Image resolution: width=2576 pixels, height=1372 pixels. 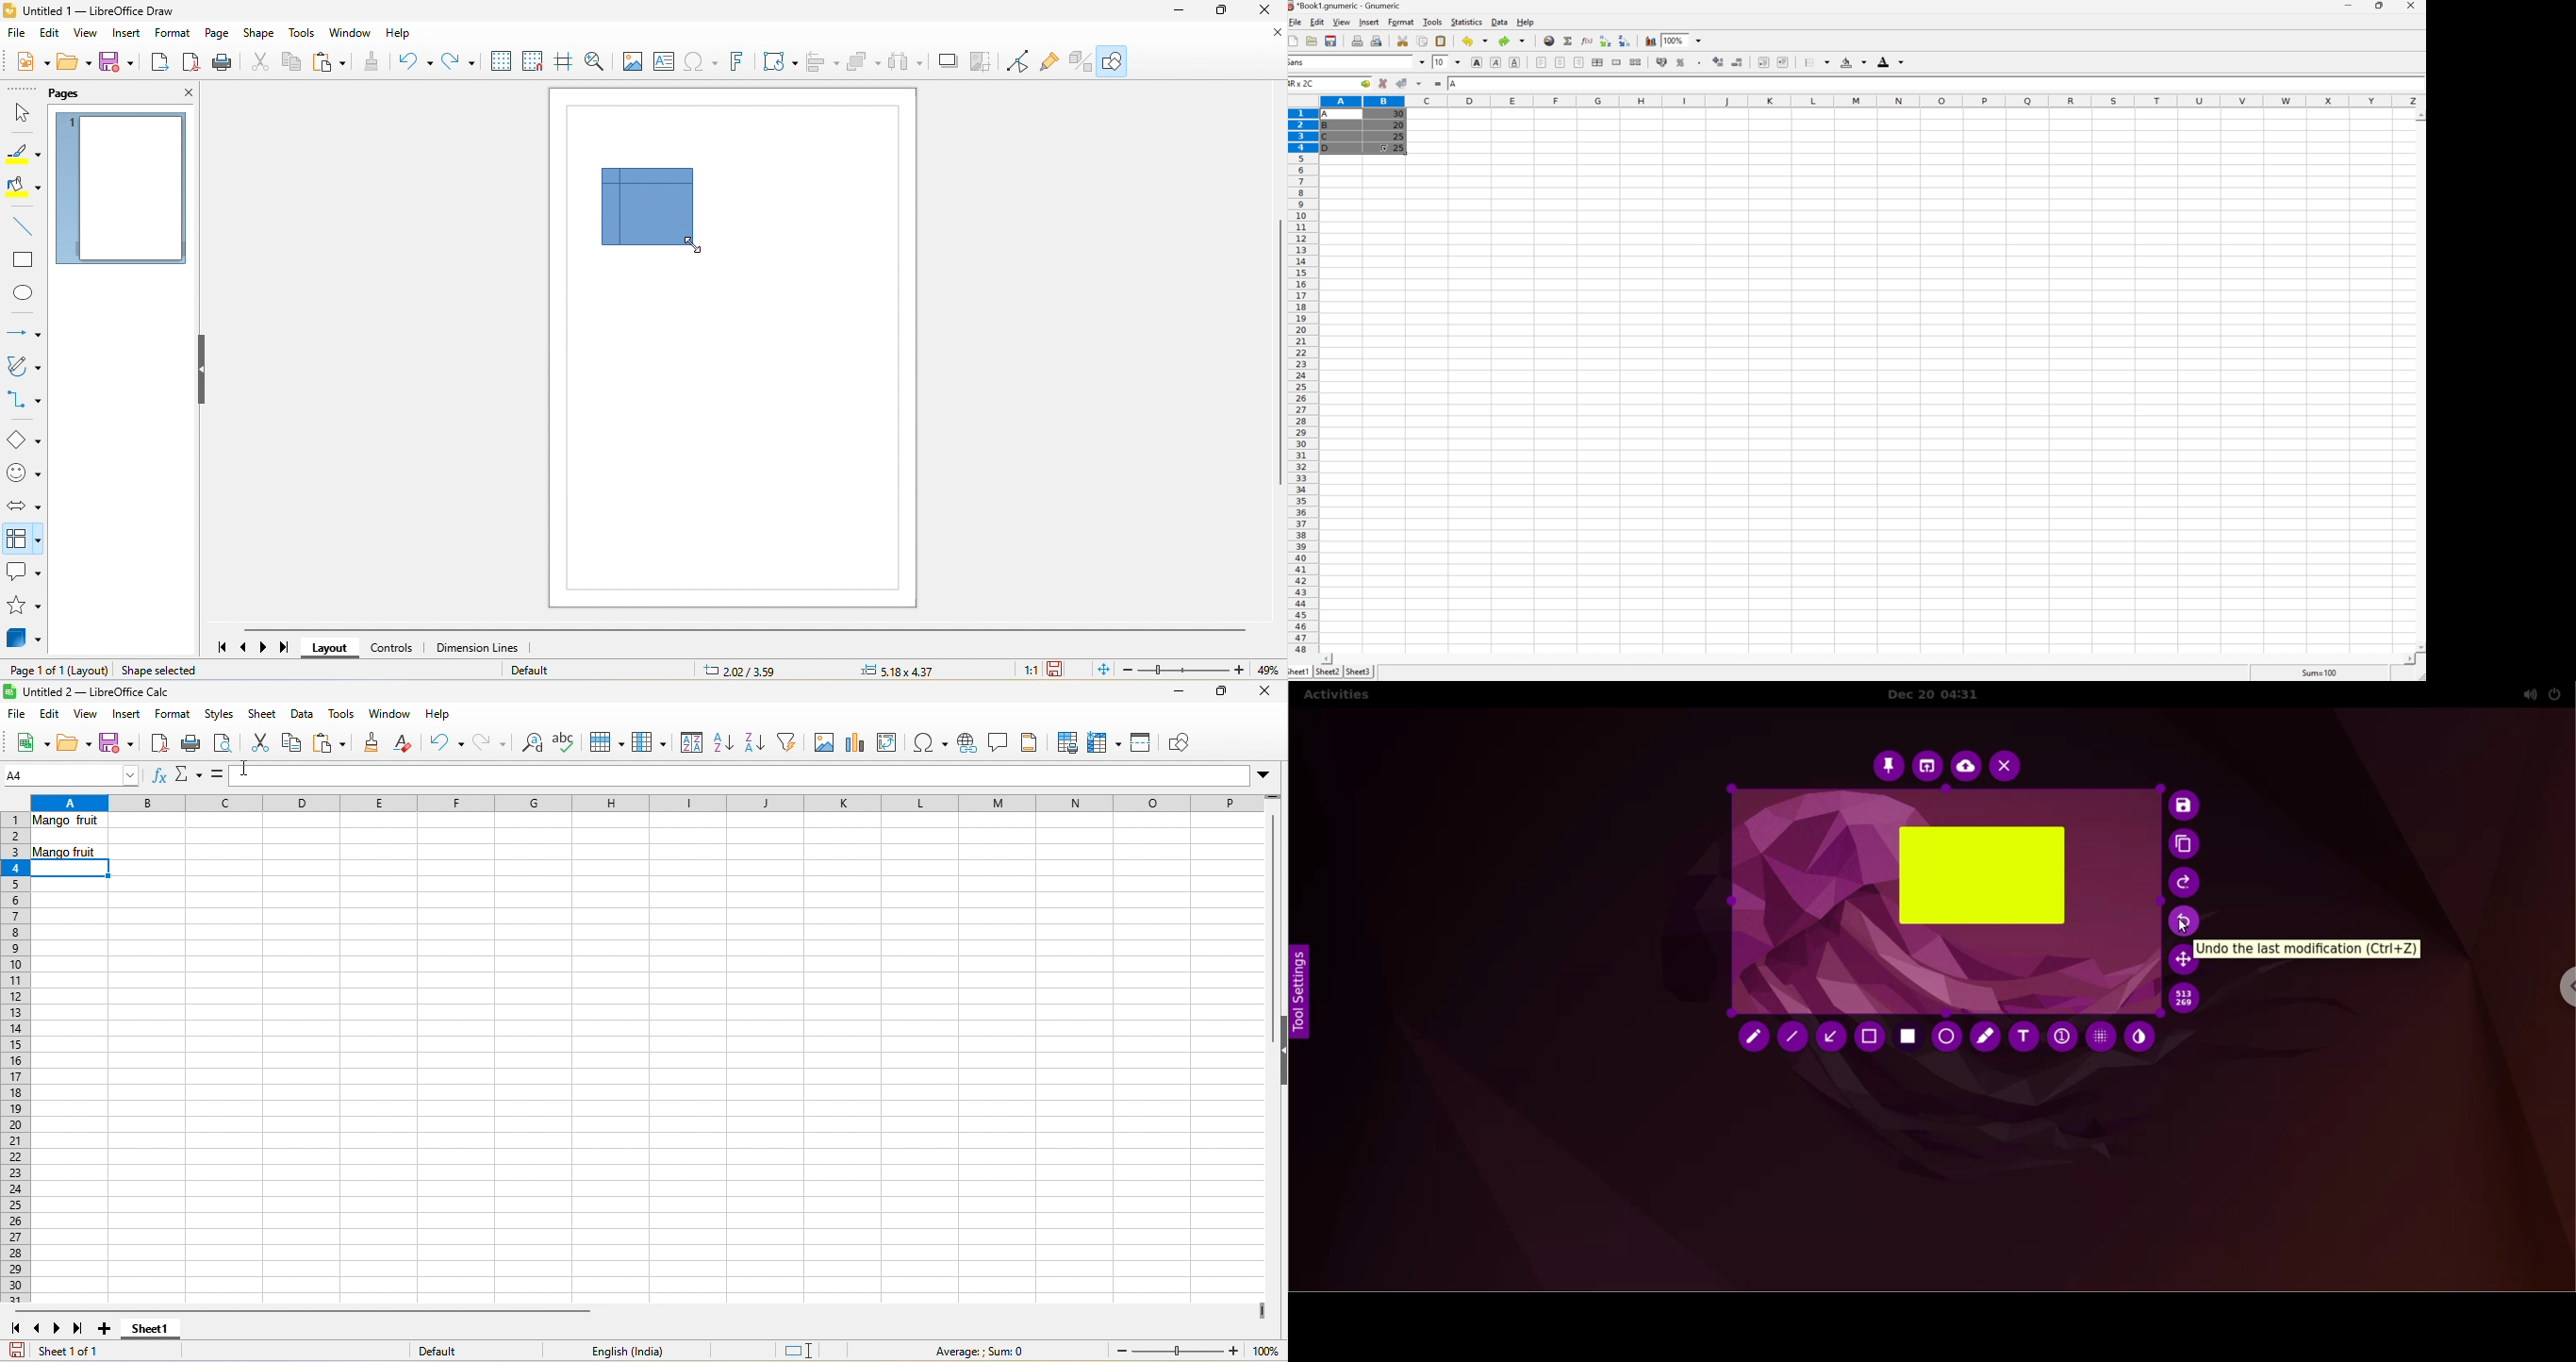 I want to click on controls, so click(x=393, y=647).